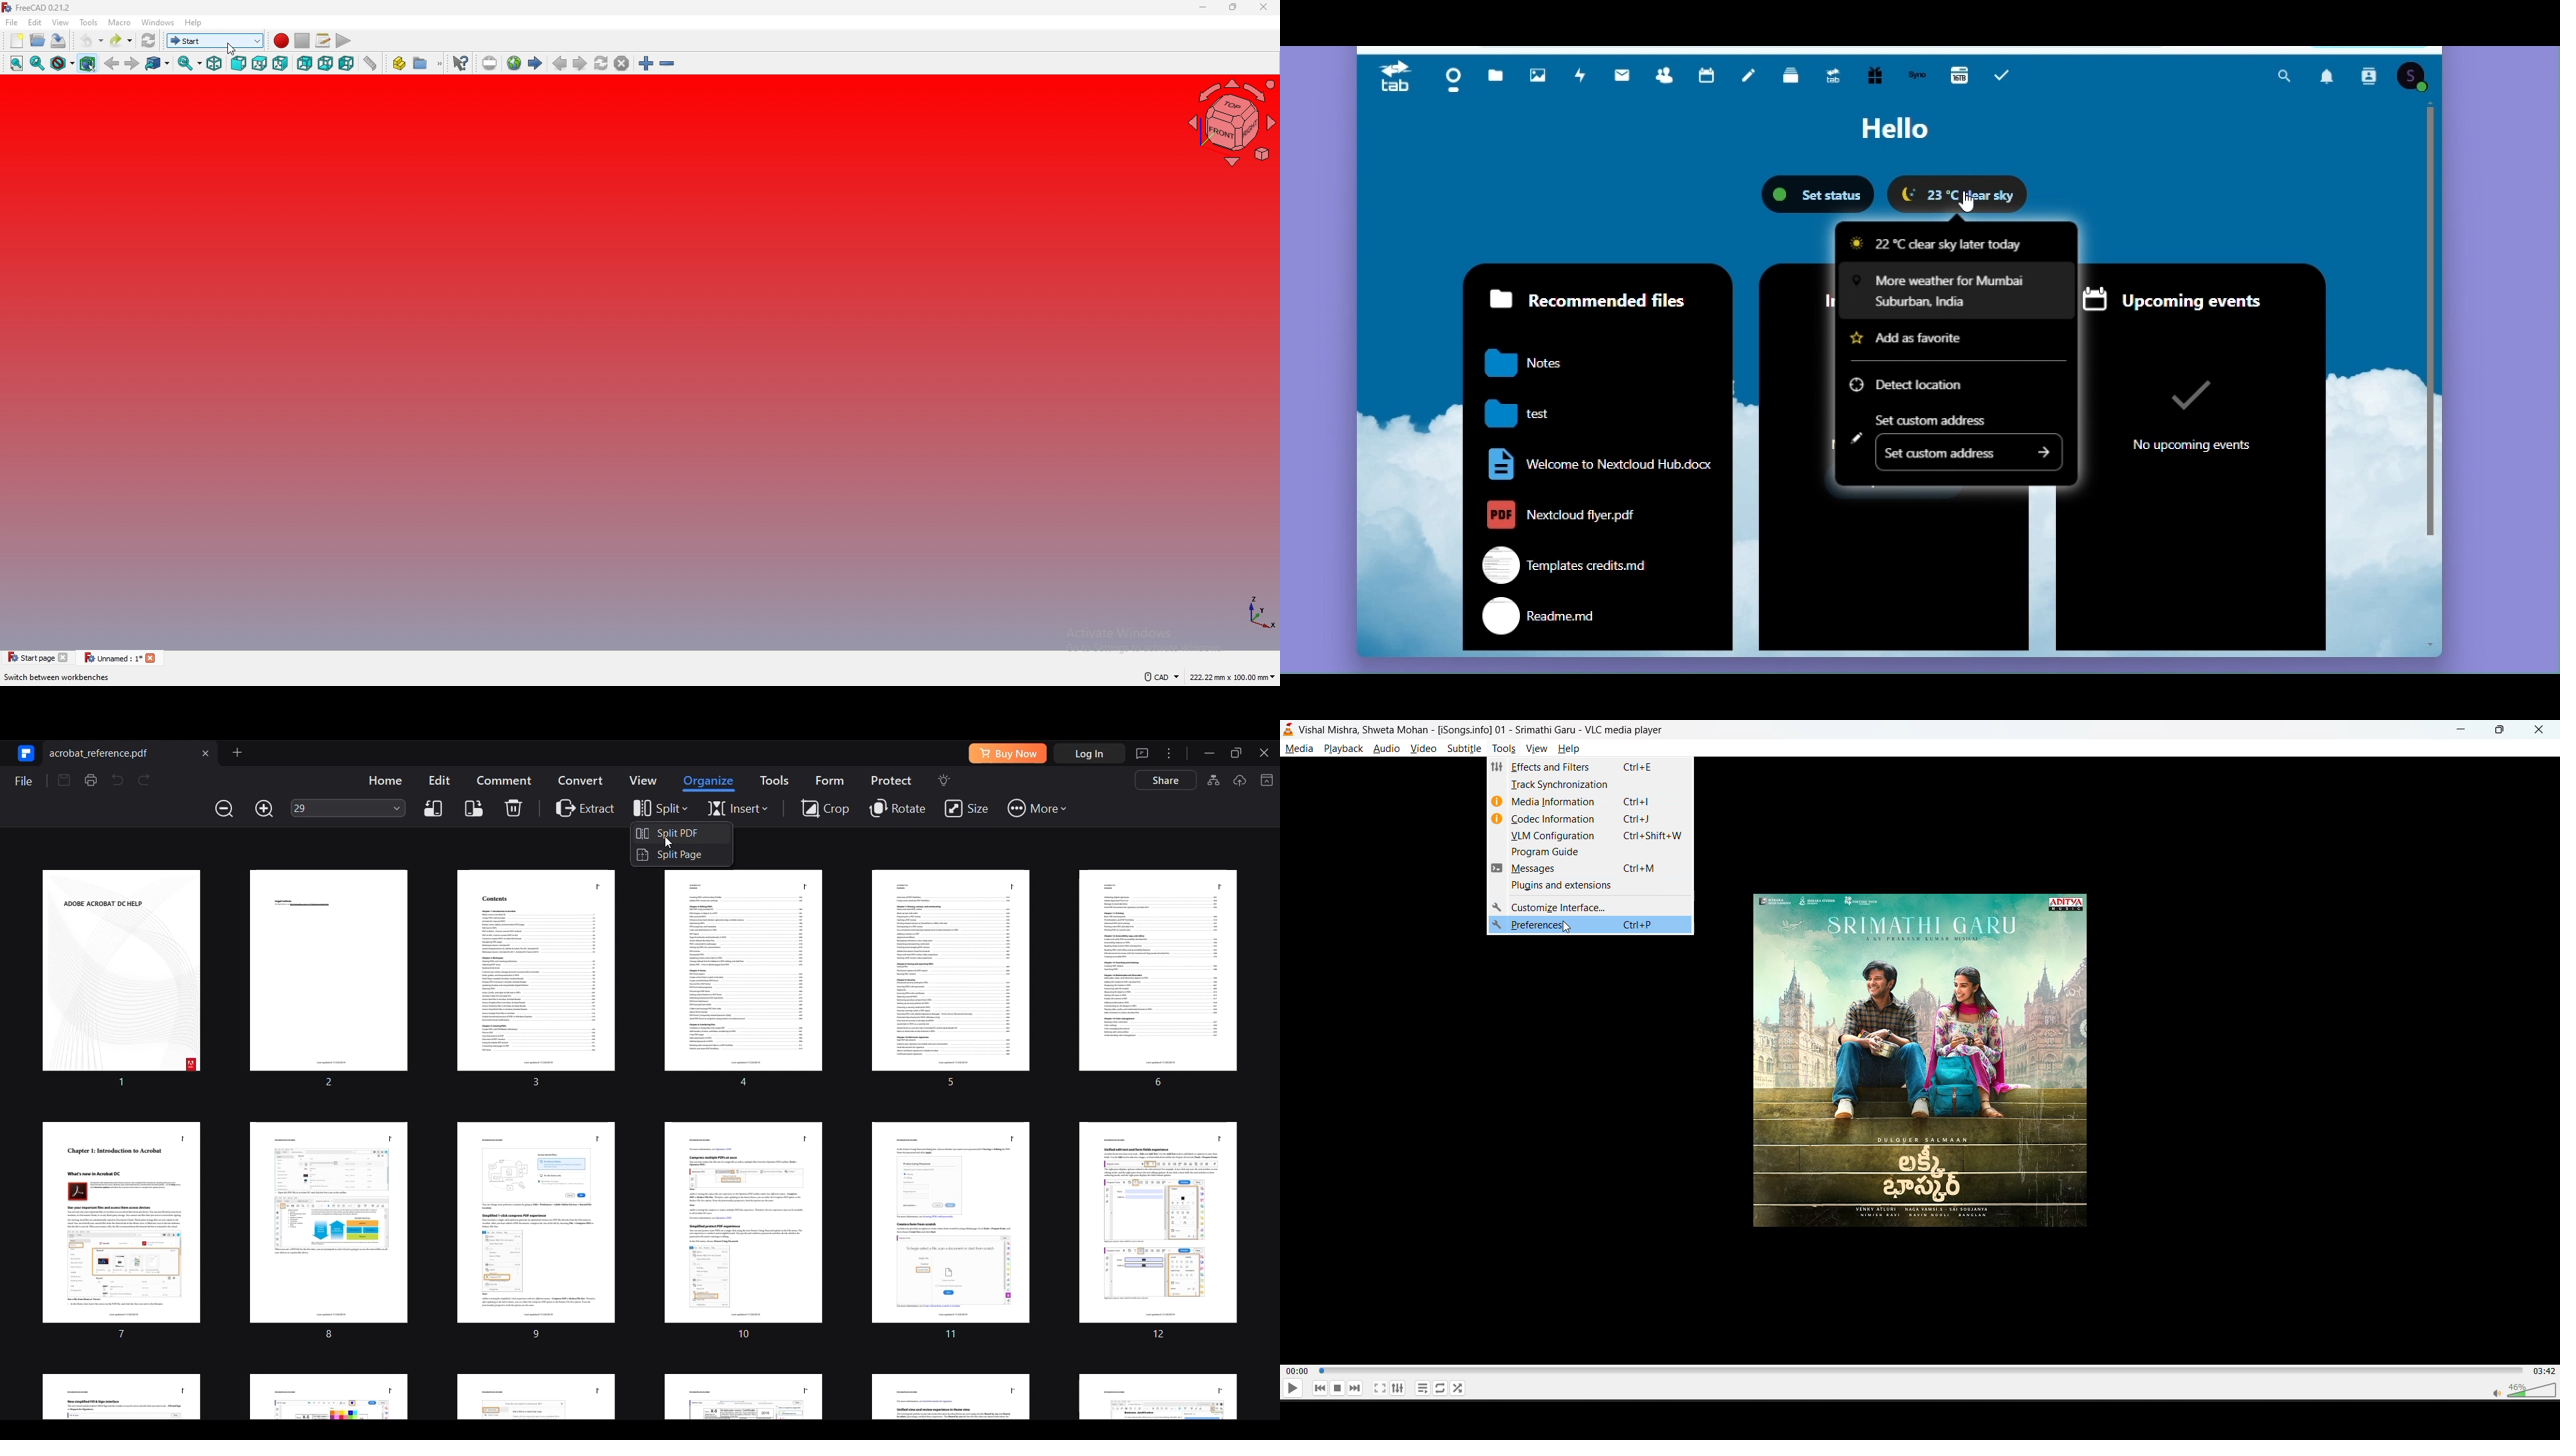  What do you see at coordinates (1501, 749) in the screenshot?
I see `tools` at bounding box center [1501, 749].